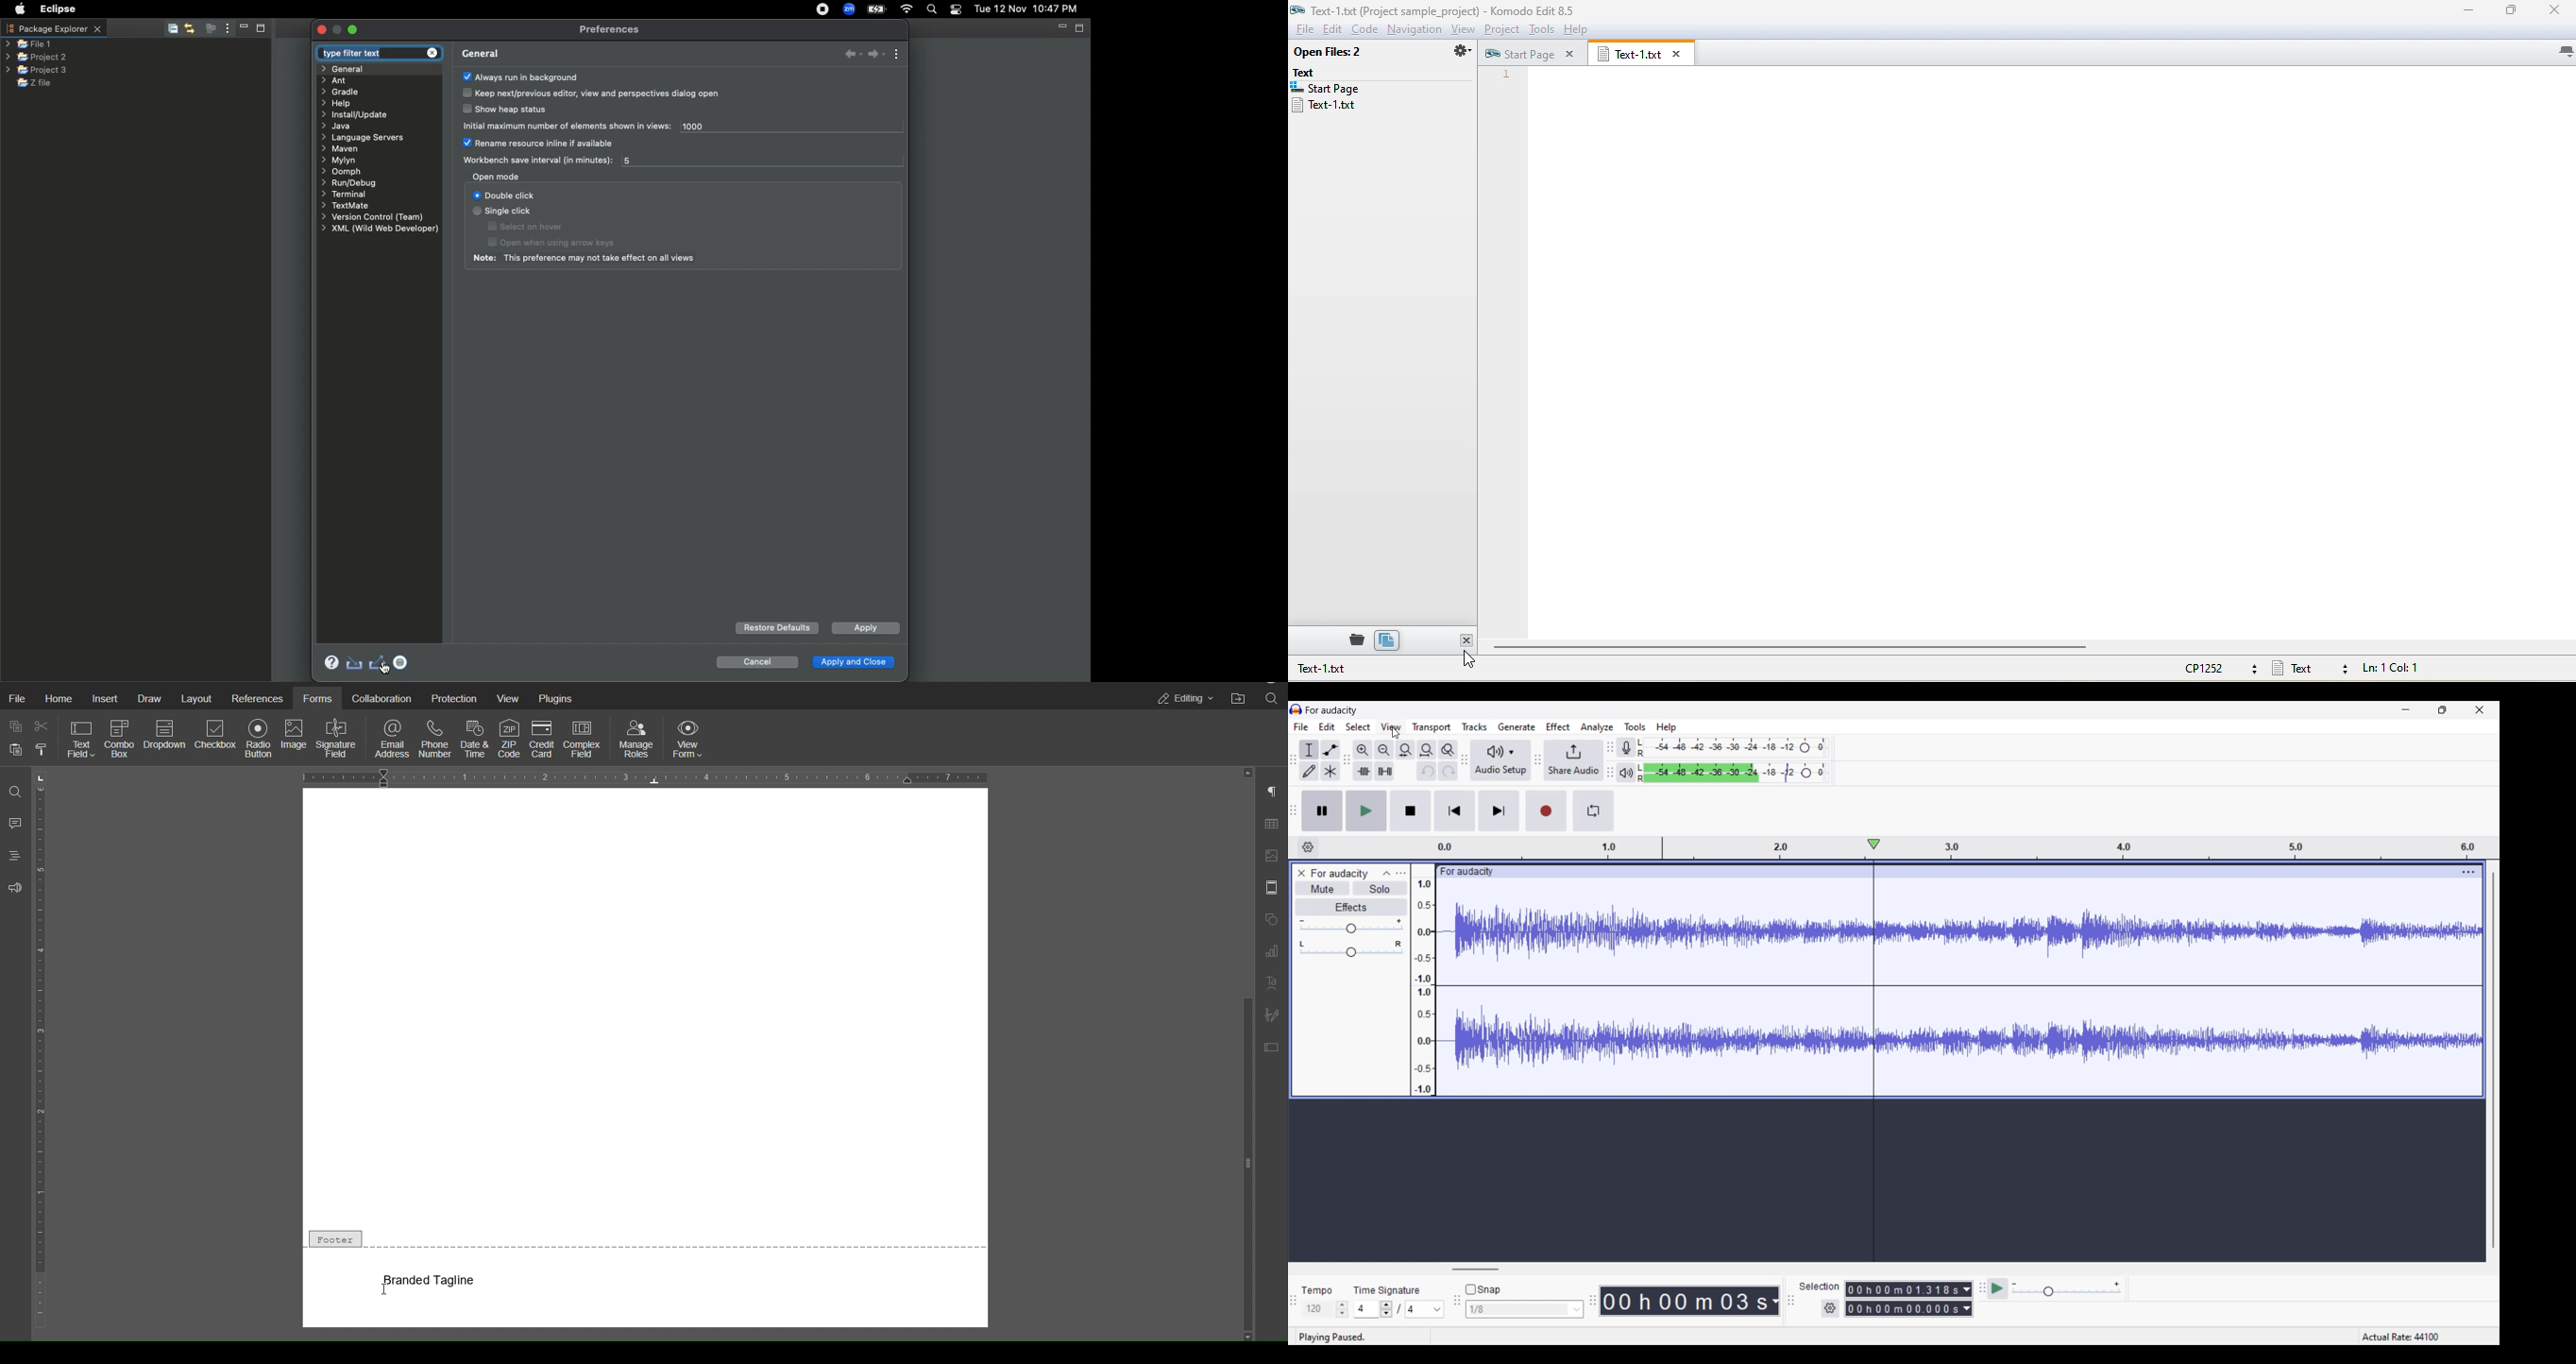 This screenshot has width=2576, height=1372. What do you see at coordinates (81, 740) in the screenshot?
I see `Text Field` at bounding box center [81, 740].